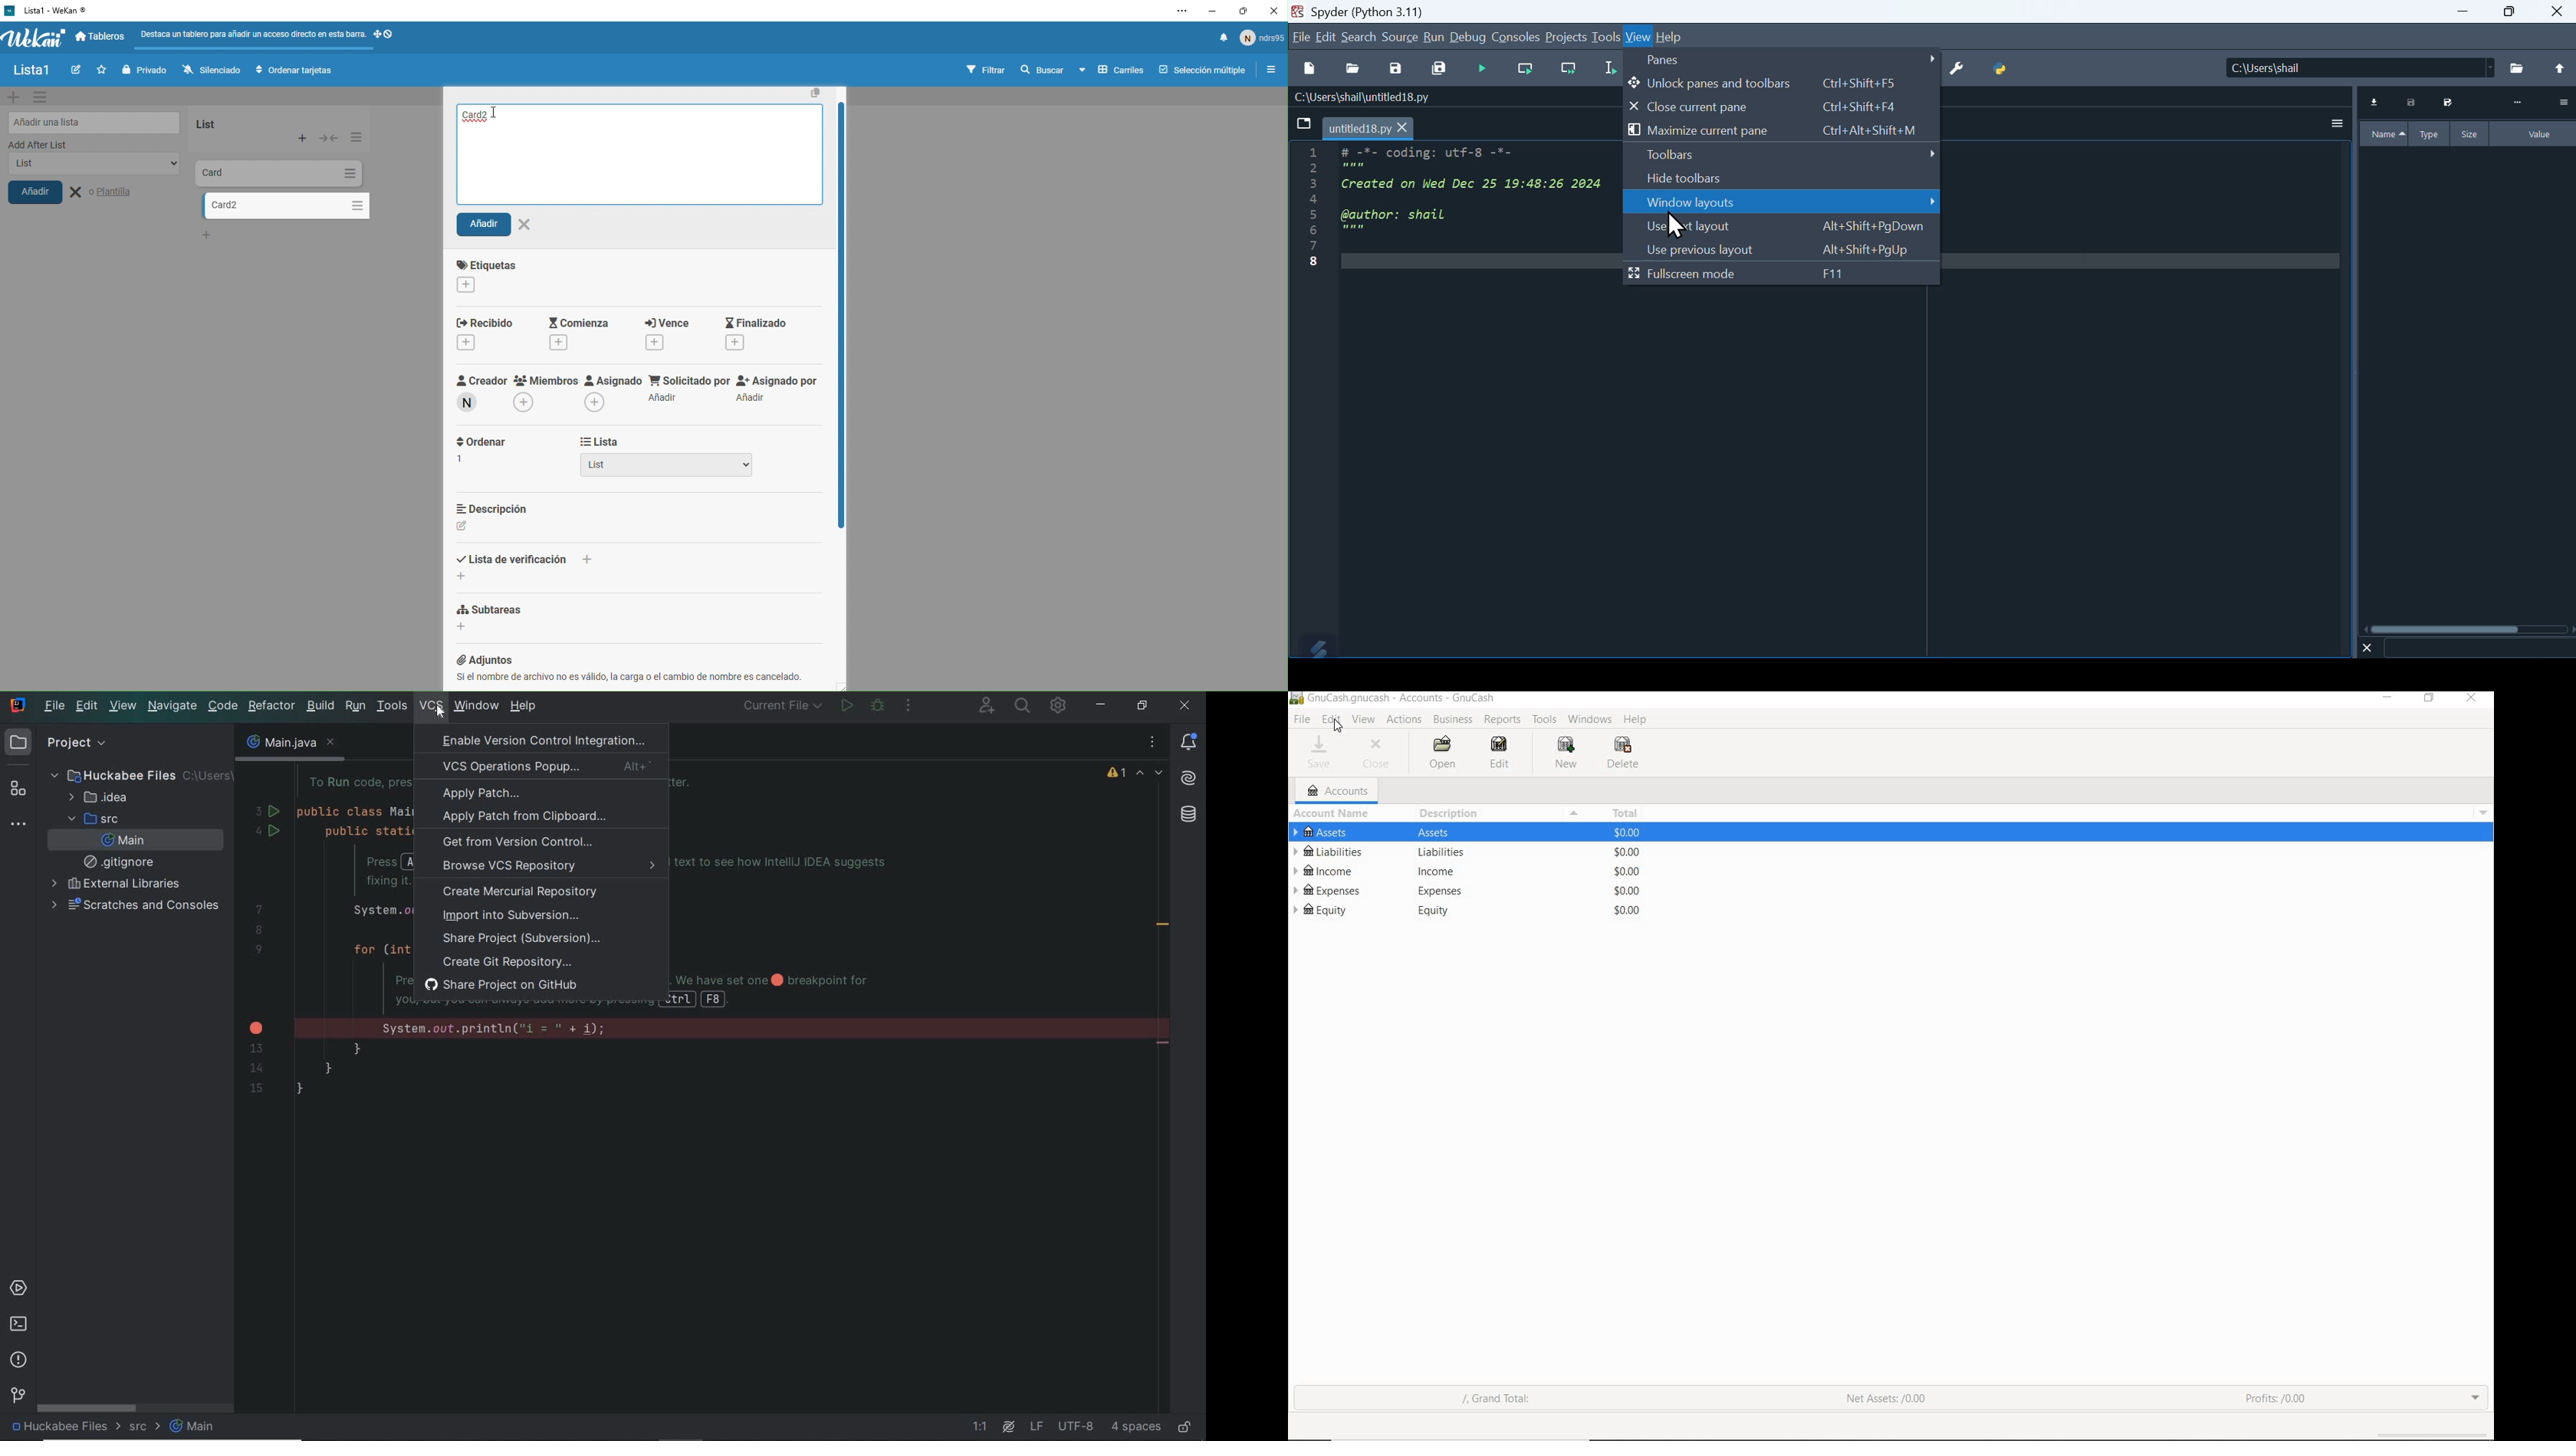  What do you see at coordinates (1442, 913) in the screenshot?
I see `` at bounding box center [1442, 913].